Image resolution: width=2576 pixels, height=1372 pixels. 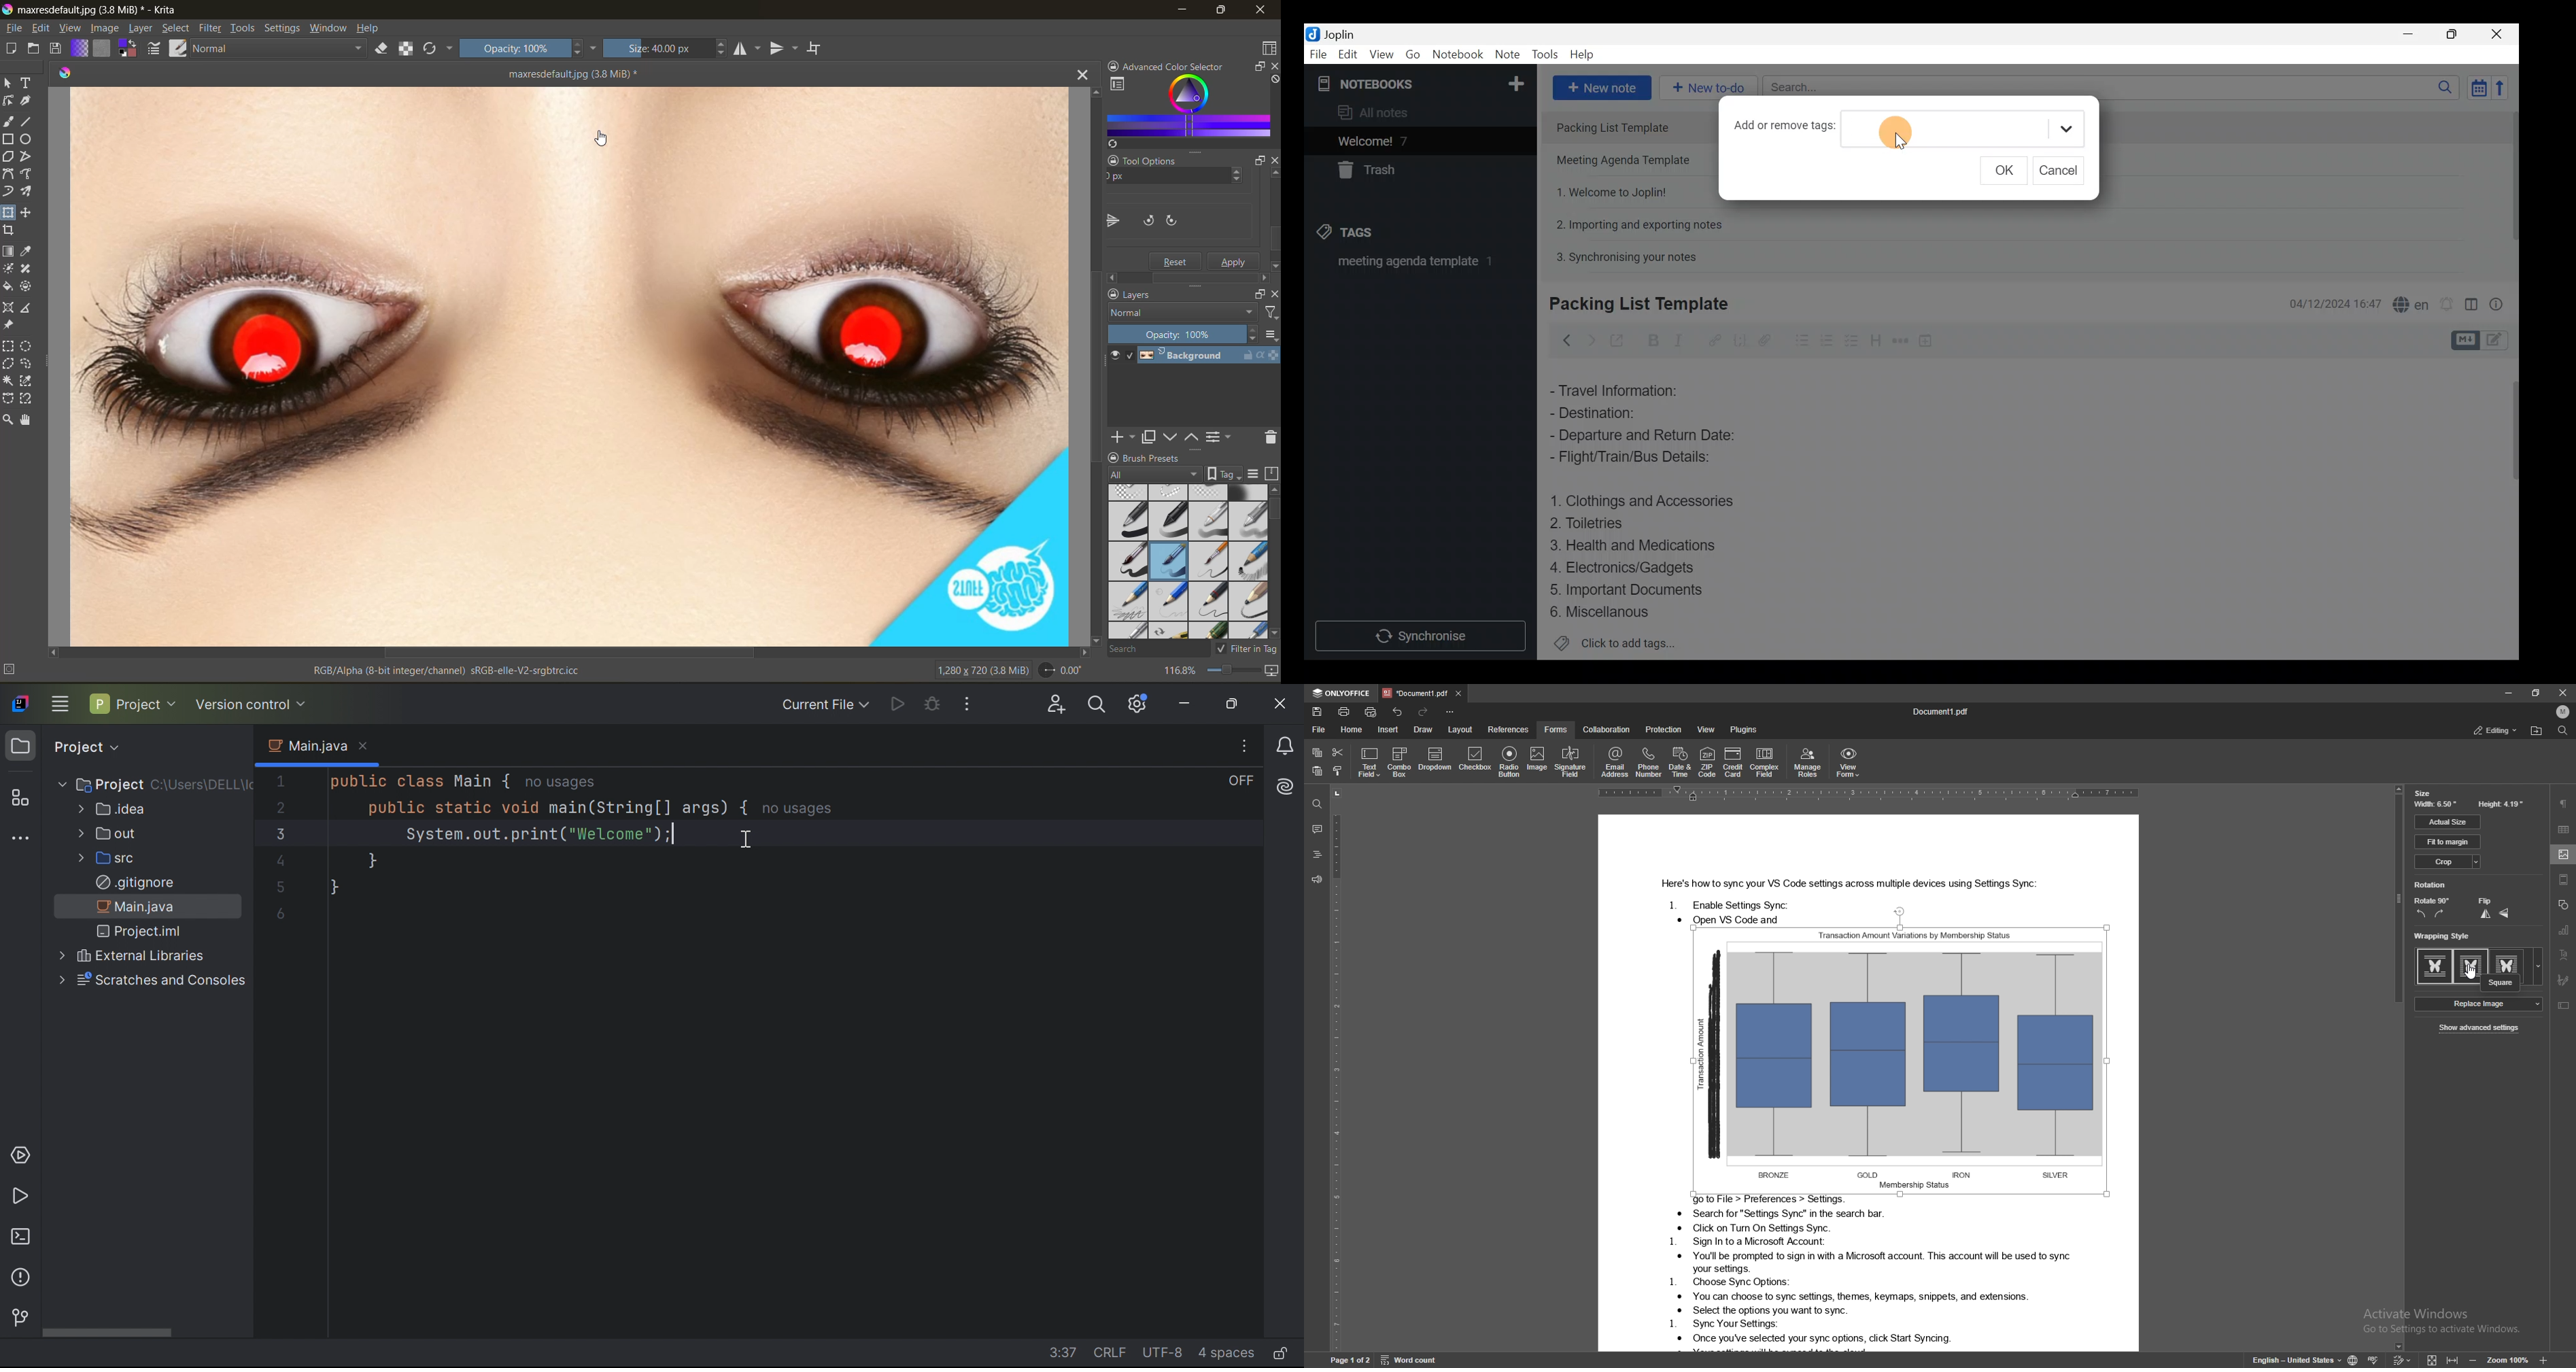 What do you see at coordinates (1414, 54) in the screenshot?
I see `Go` at bounding box center [1414, 54].